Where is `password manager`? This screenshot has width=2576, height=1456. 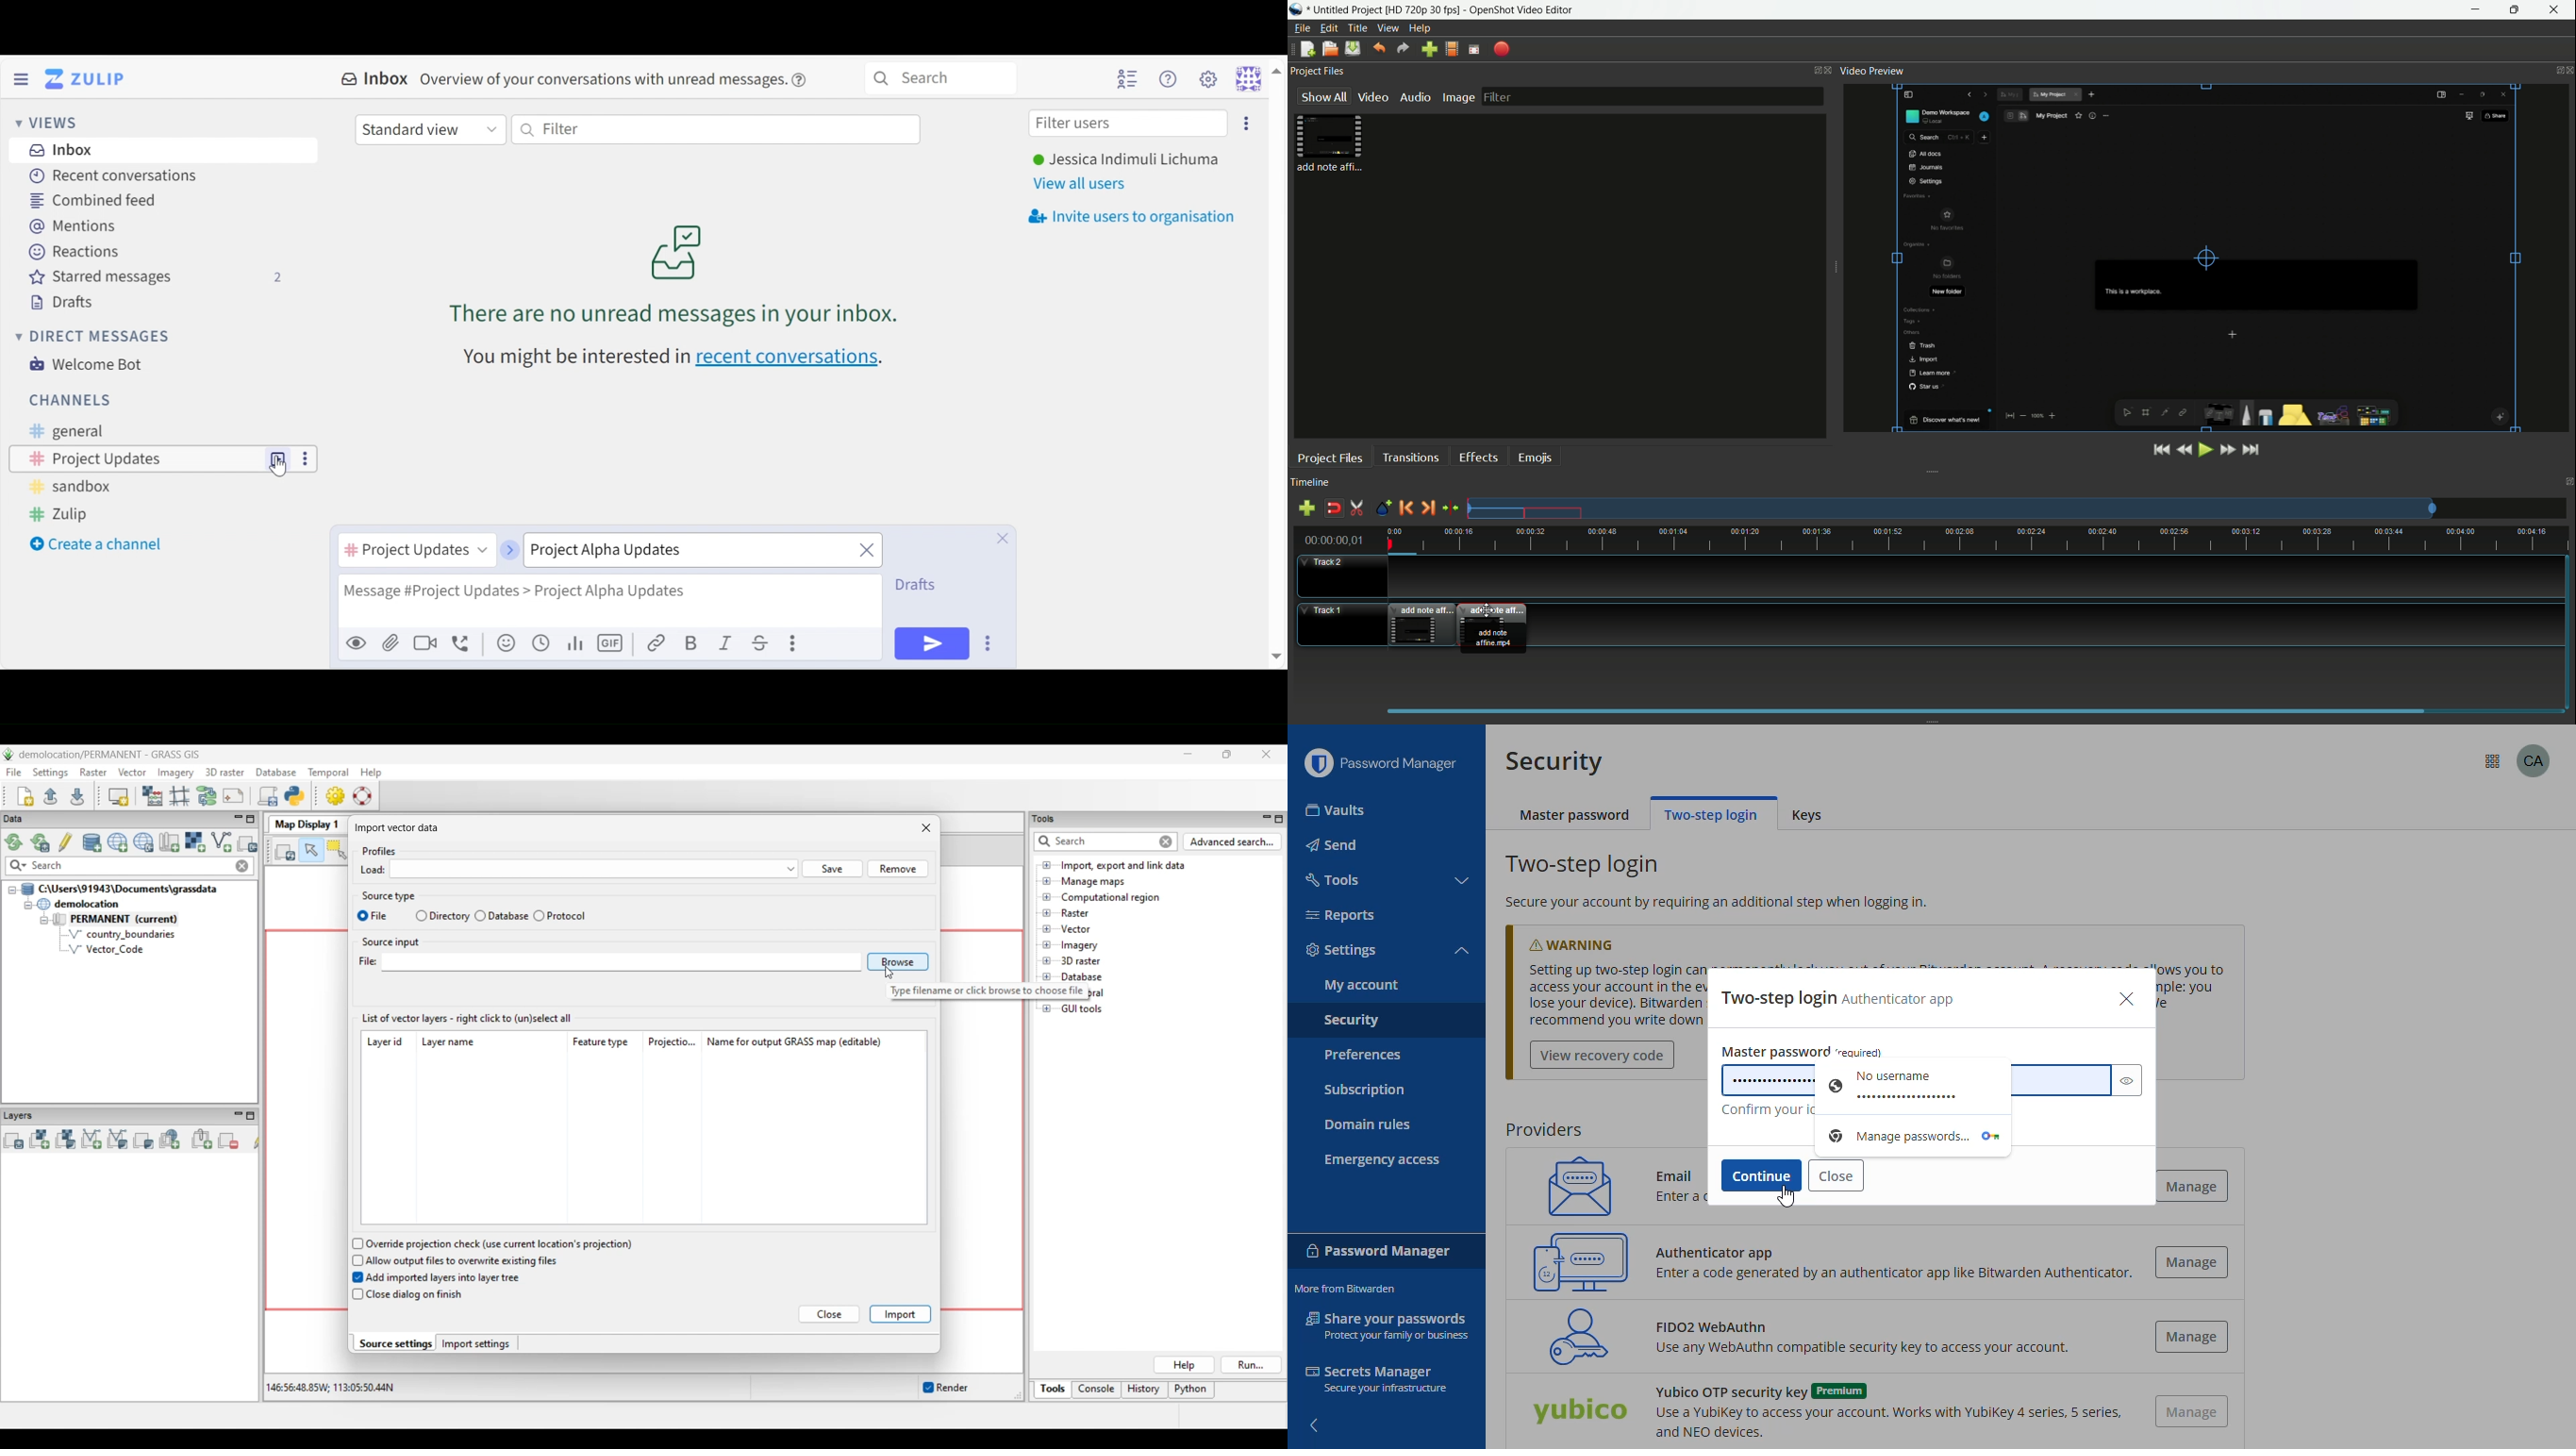 password manager is located at coordinates (1379, 1249).